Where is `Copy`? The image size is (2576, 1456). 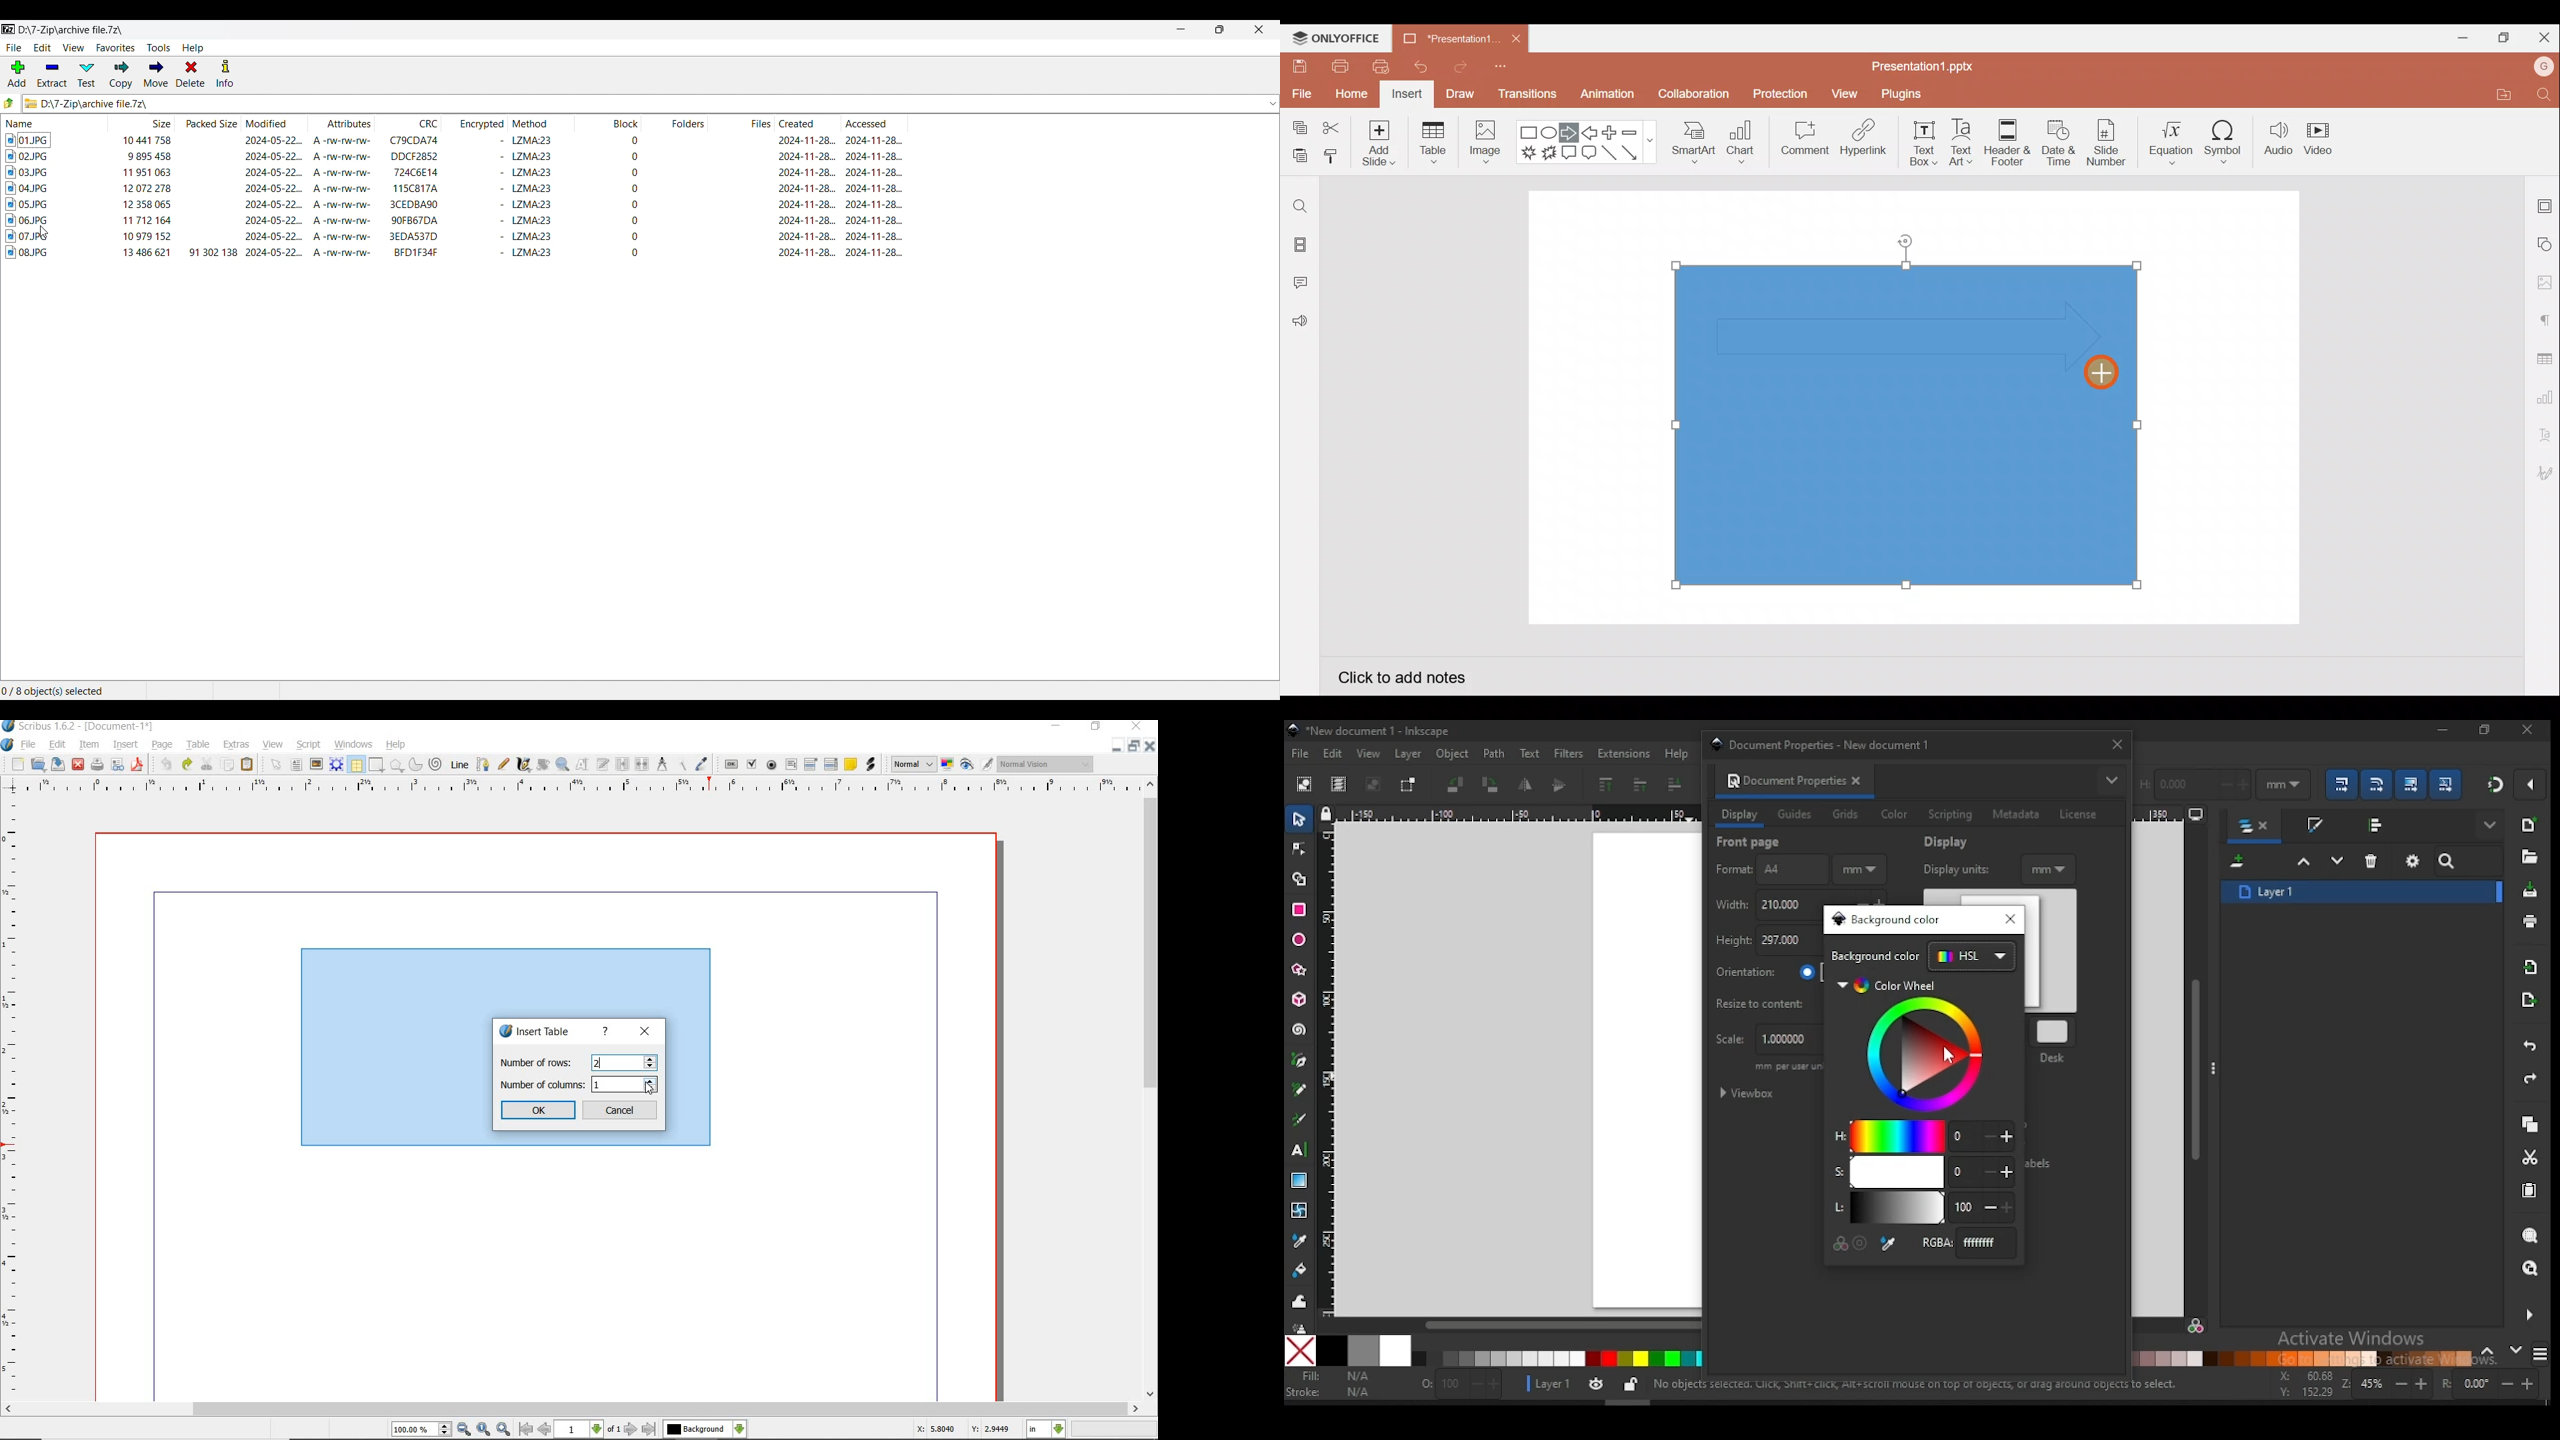 Copy is located at coordinates (1297, 129).